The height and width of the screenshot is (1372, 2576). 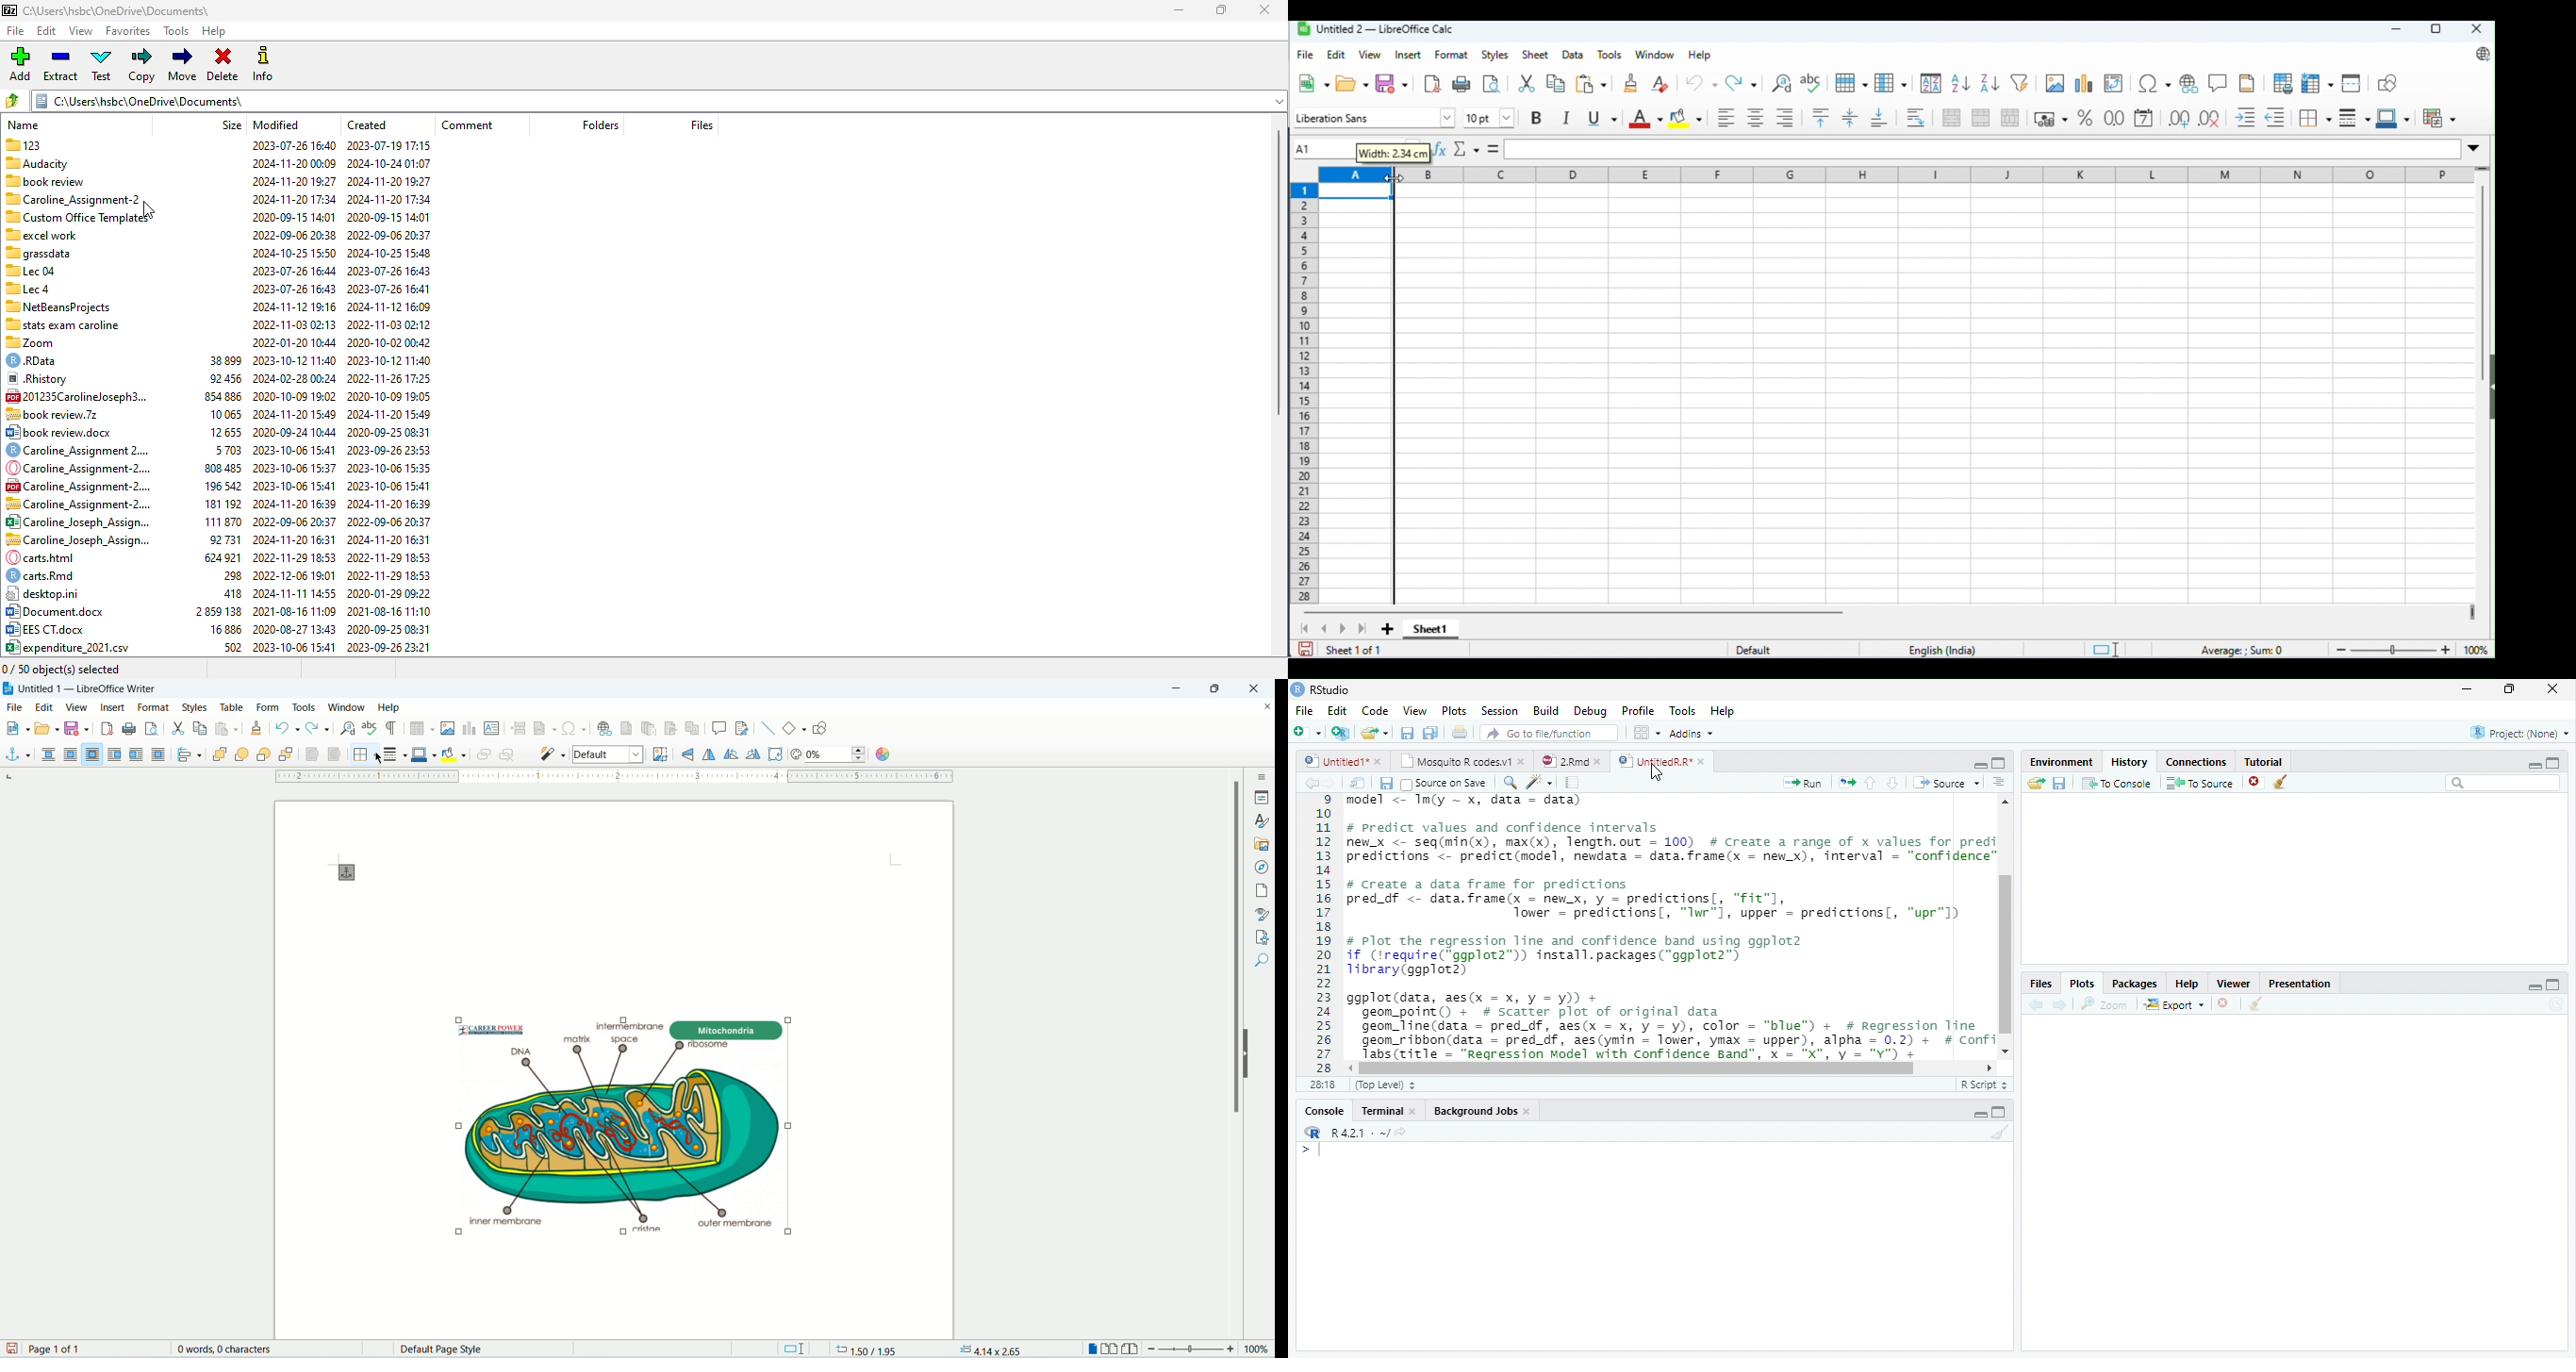 What do you see at coordinates (2318, 84) in the screenshot?
I see `freeze rows and columns` at bounding box center [2318, 84].